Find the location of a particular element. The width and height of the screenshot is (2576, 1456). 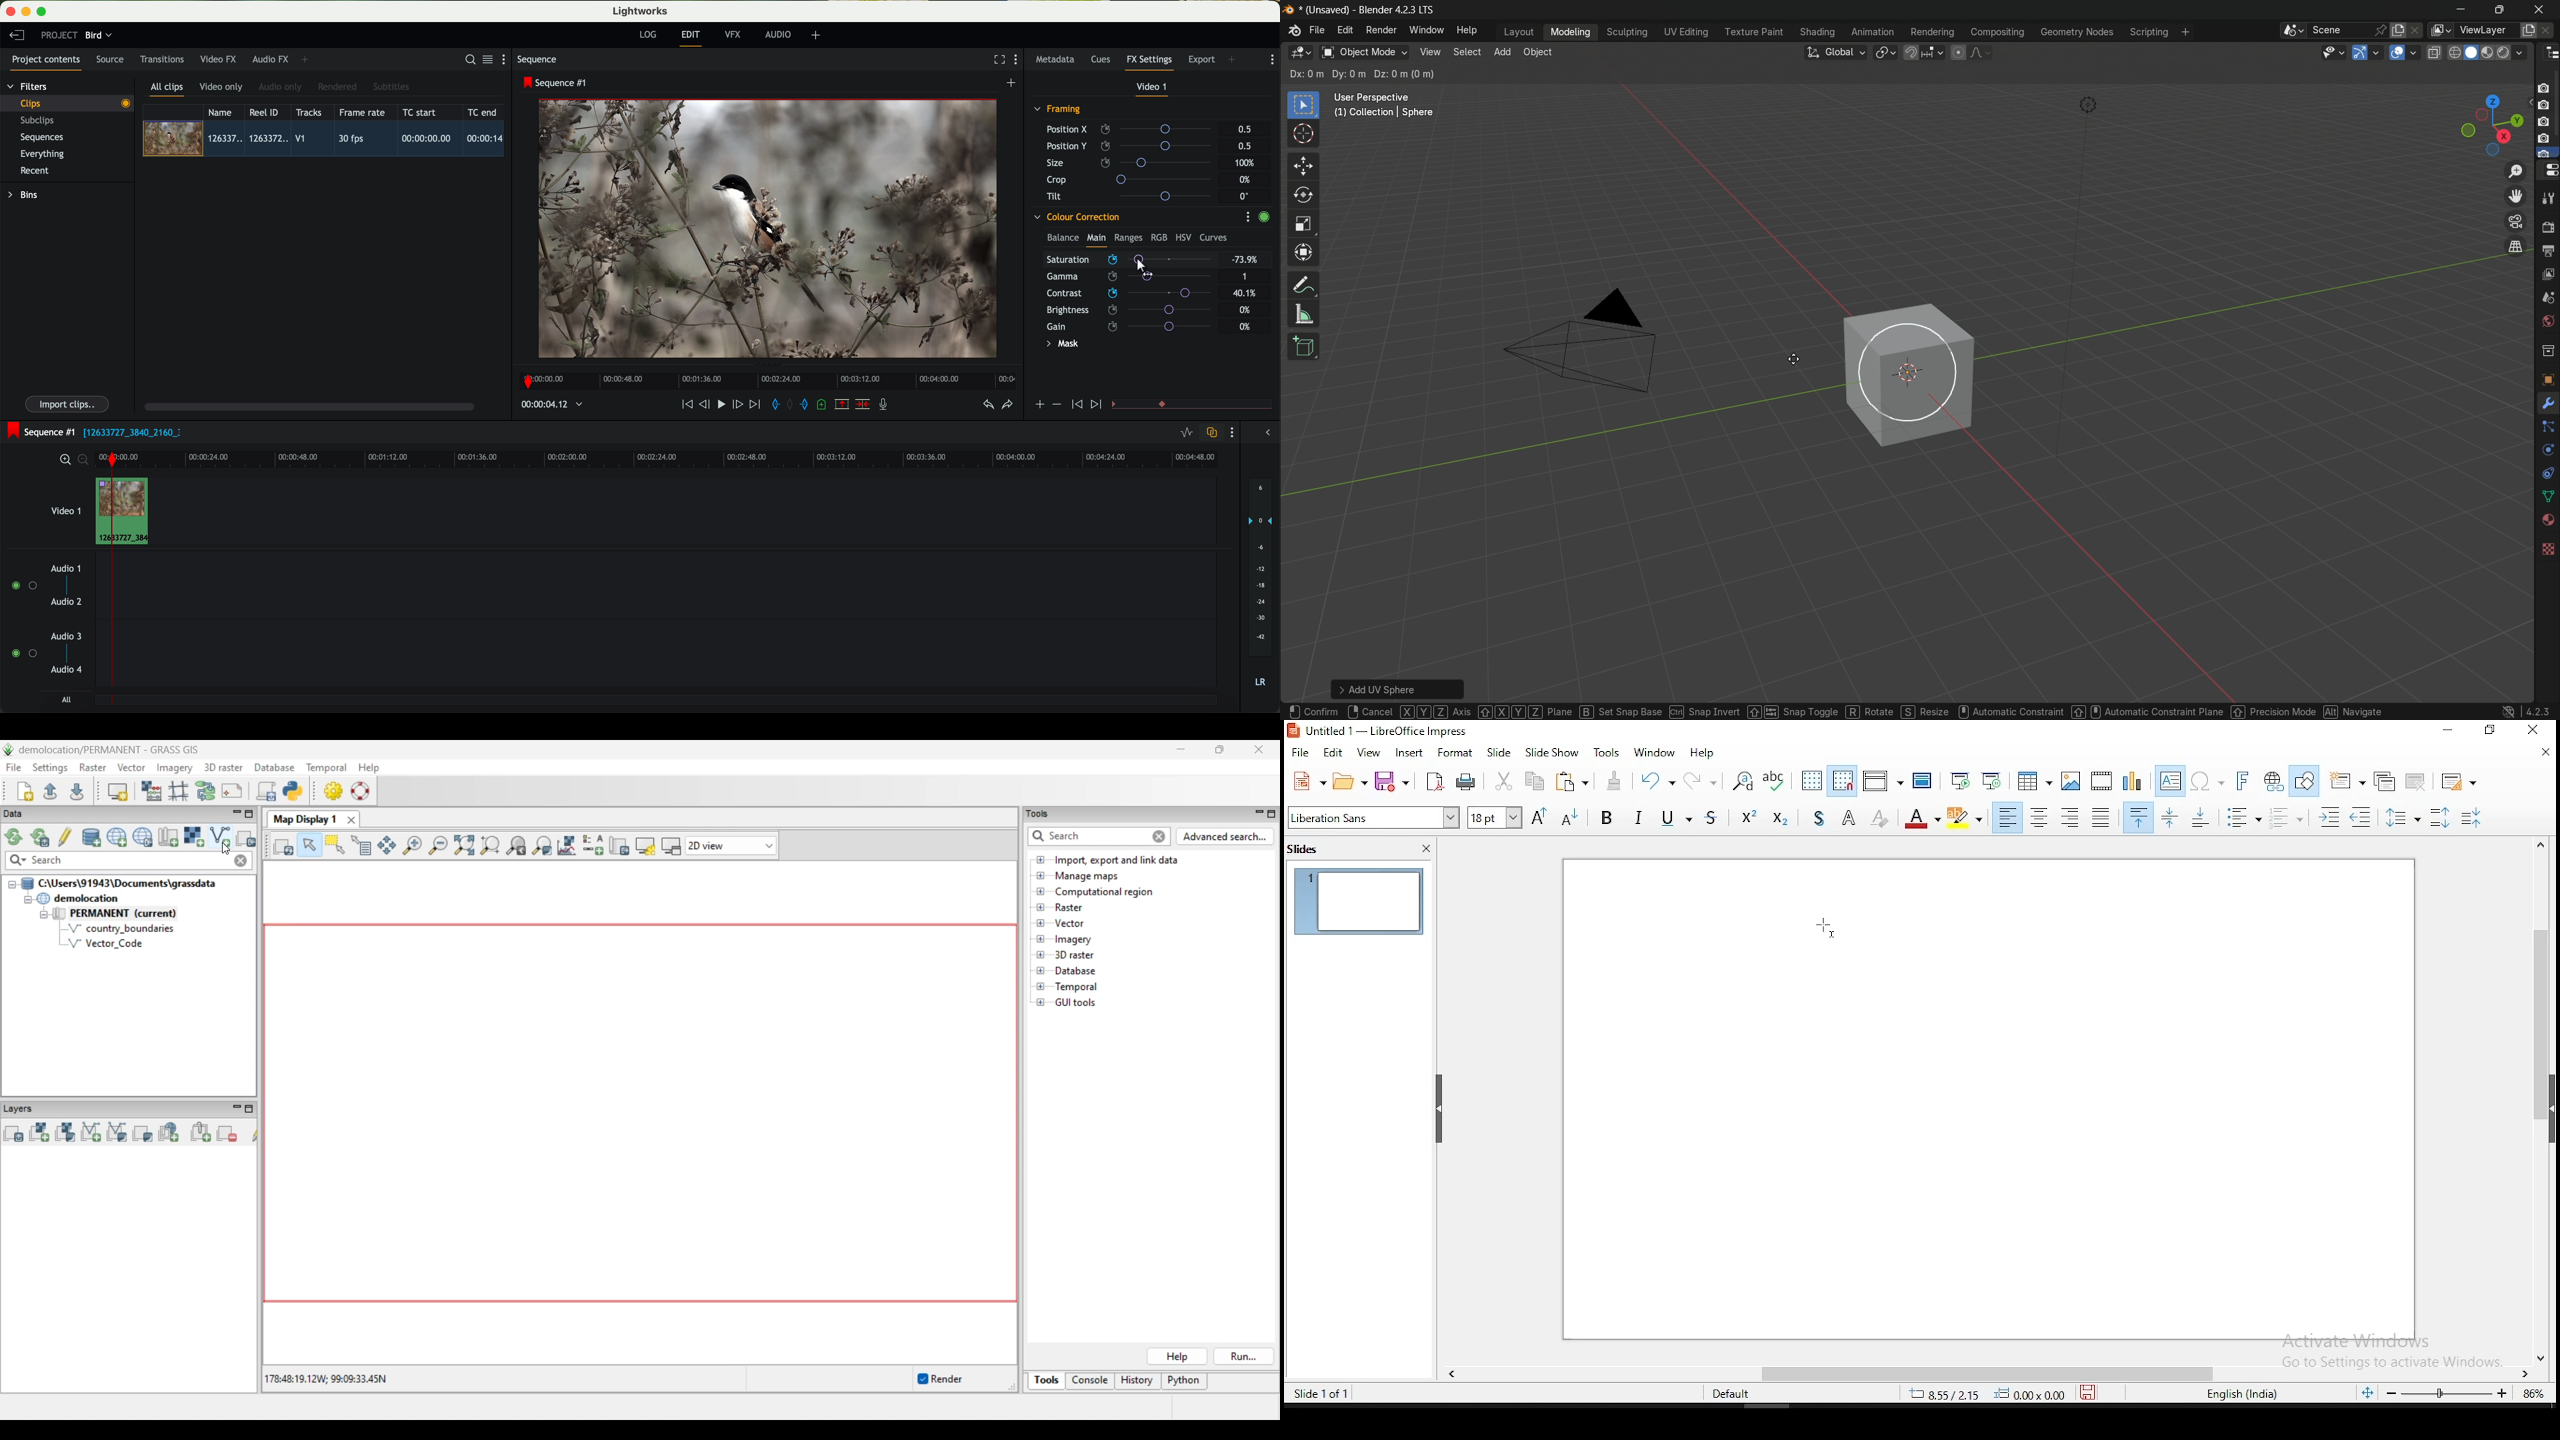

display views is located at coordinates (1884, 778).